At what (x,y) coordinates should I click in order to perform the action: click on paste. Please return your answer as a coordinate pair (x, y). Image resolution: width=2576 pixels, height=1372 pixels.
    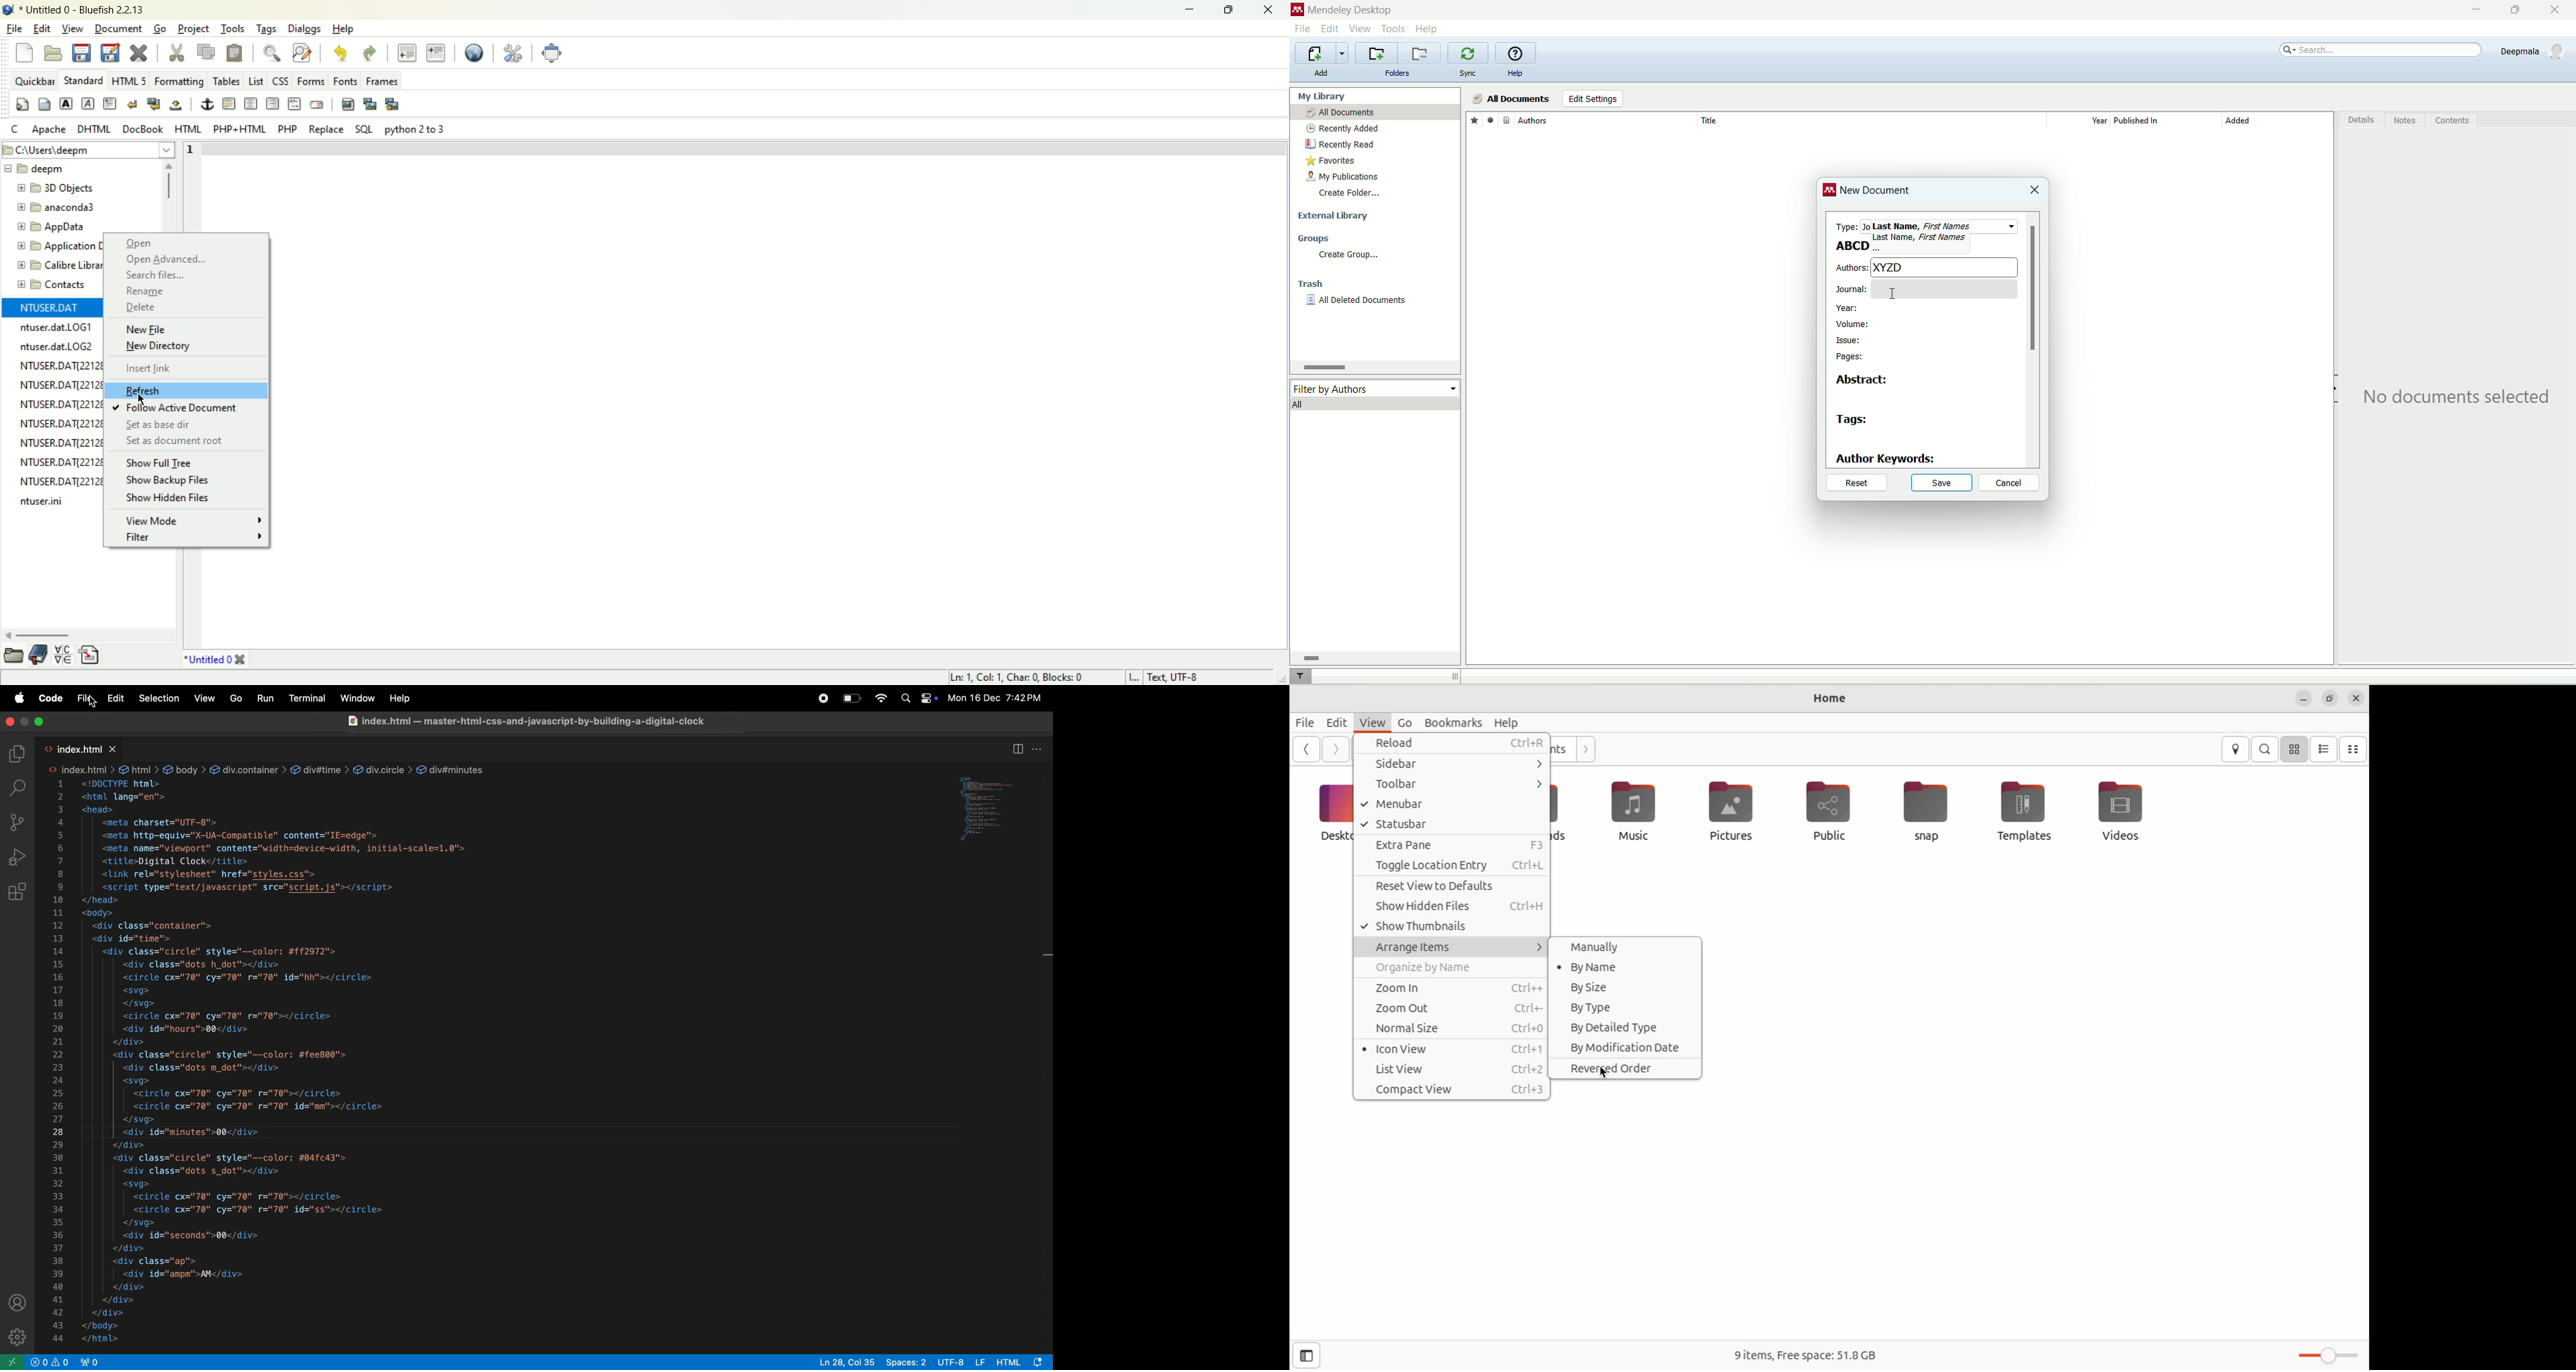
    Looking at the image, I should click on (235, 54).